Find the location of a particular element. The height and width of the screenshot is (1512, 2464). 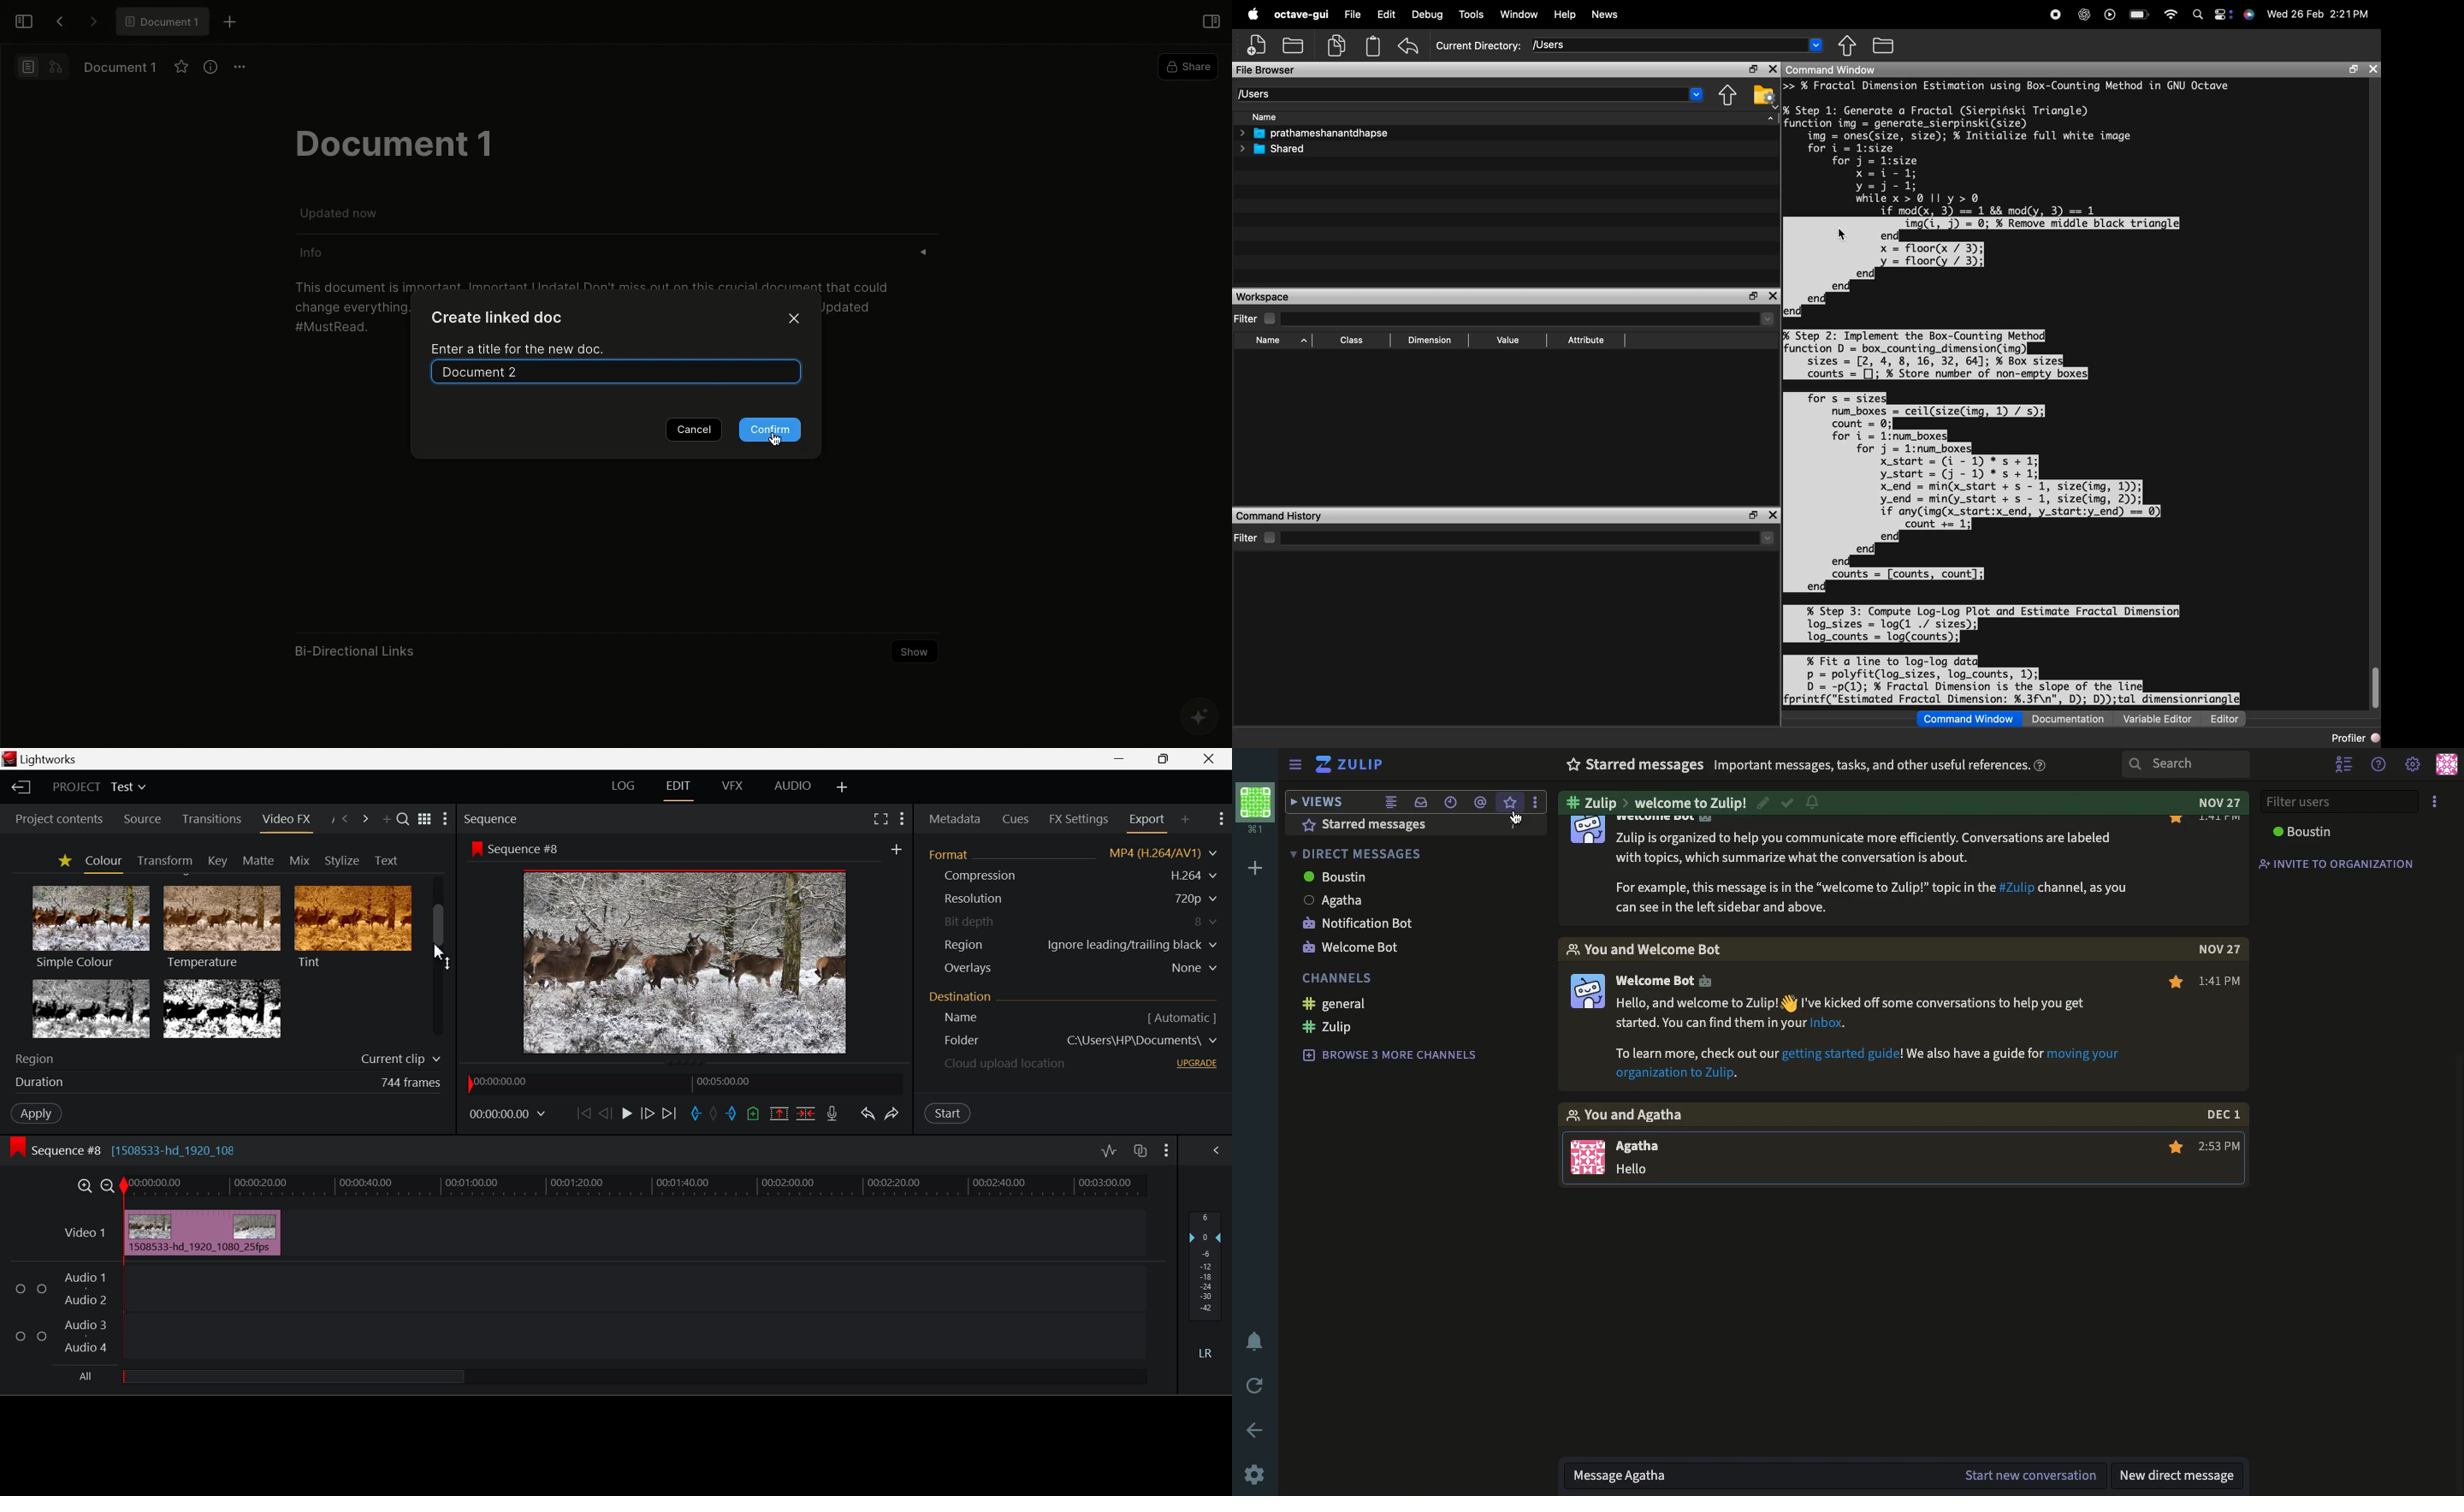

code to compute log-log plot and estimate fractal dimension is located at coordinates (2046, 654).